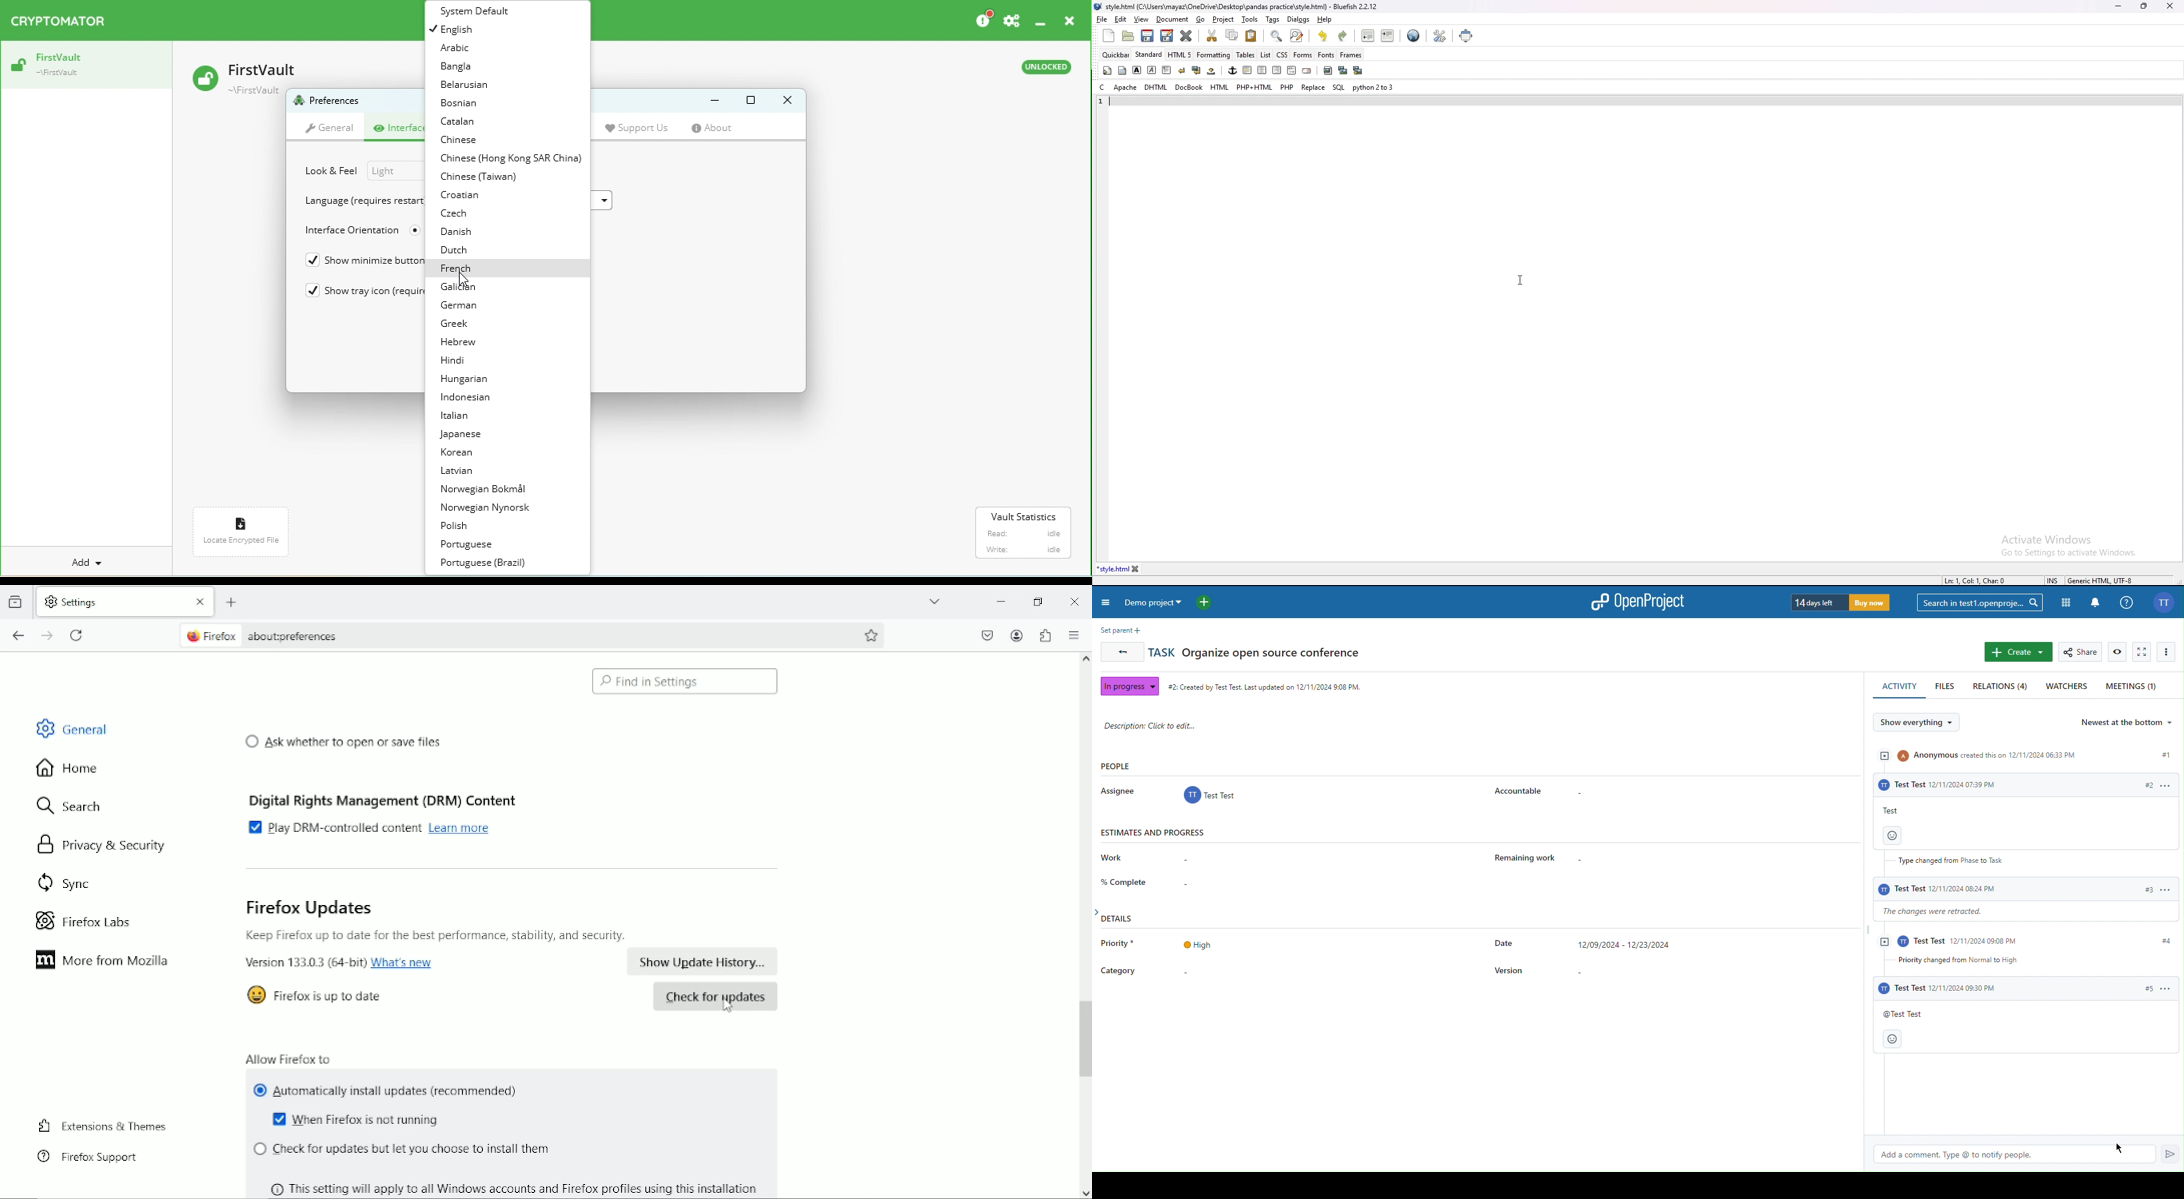 This screenshot has height=1204, width=2184. Describe the element at coordinates (1839, 602) in the screenshot. I see `Trial Timer` at that location.